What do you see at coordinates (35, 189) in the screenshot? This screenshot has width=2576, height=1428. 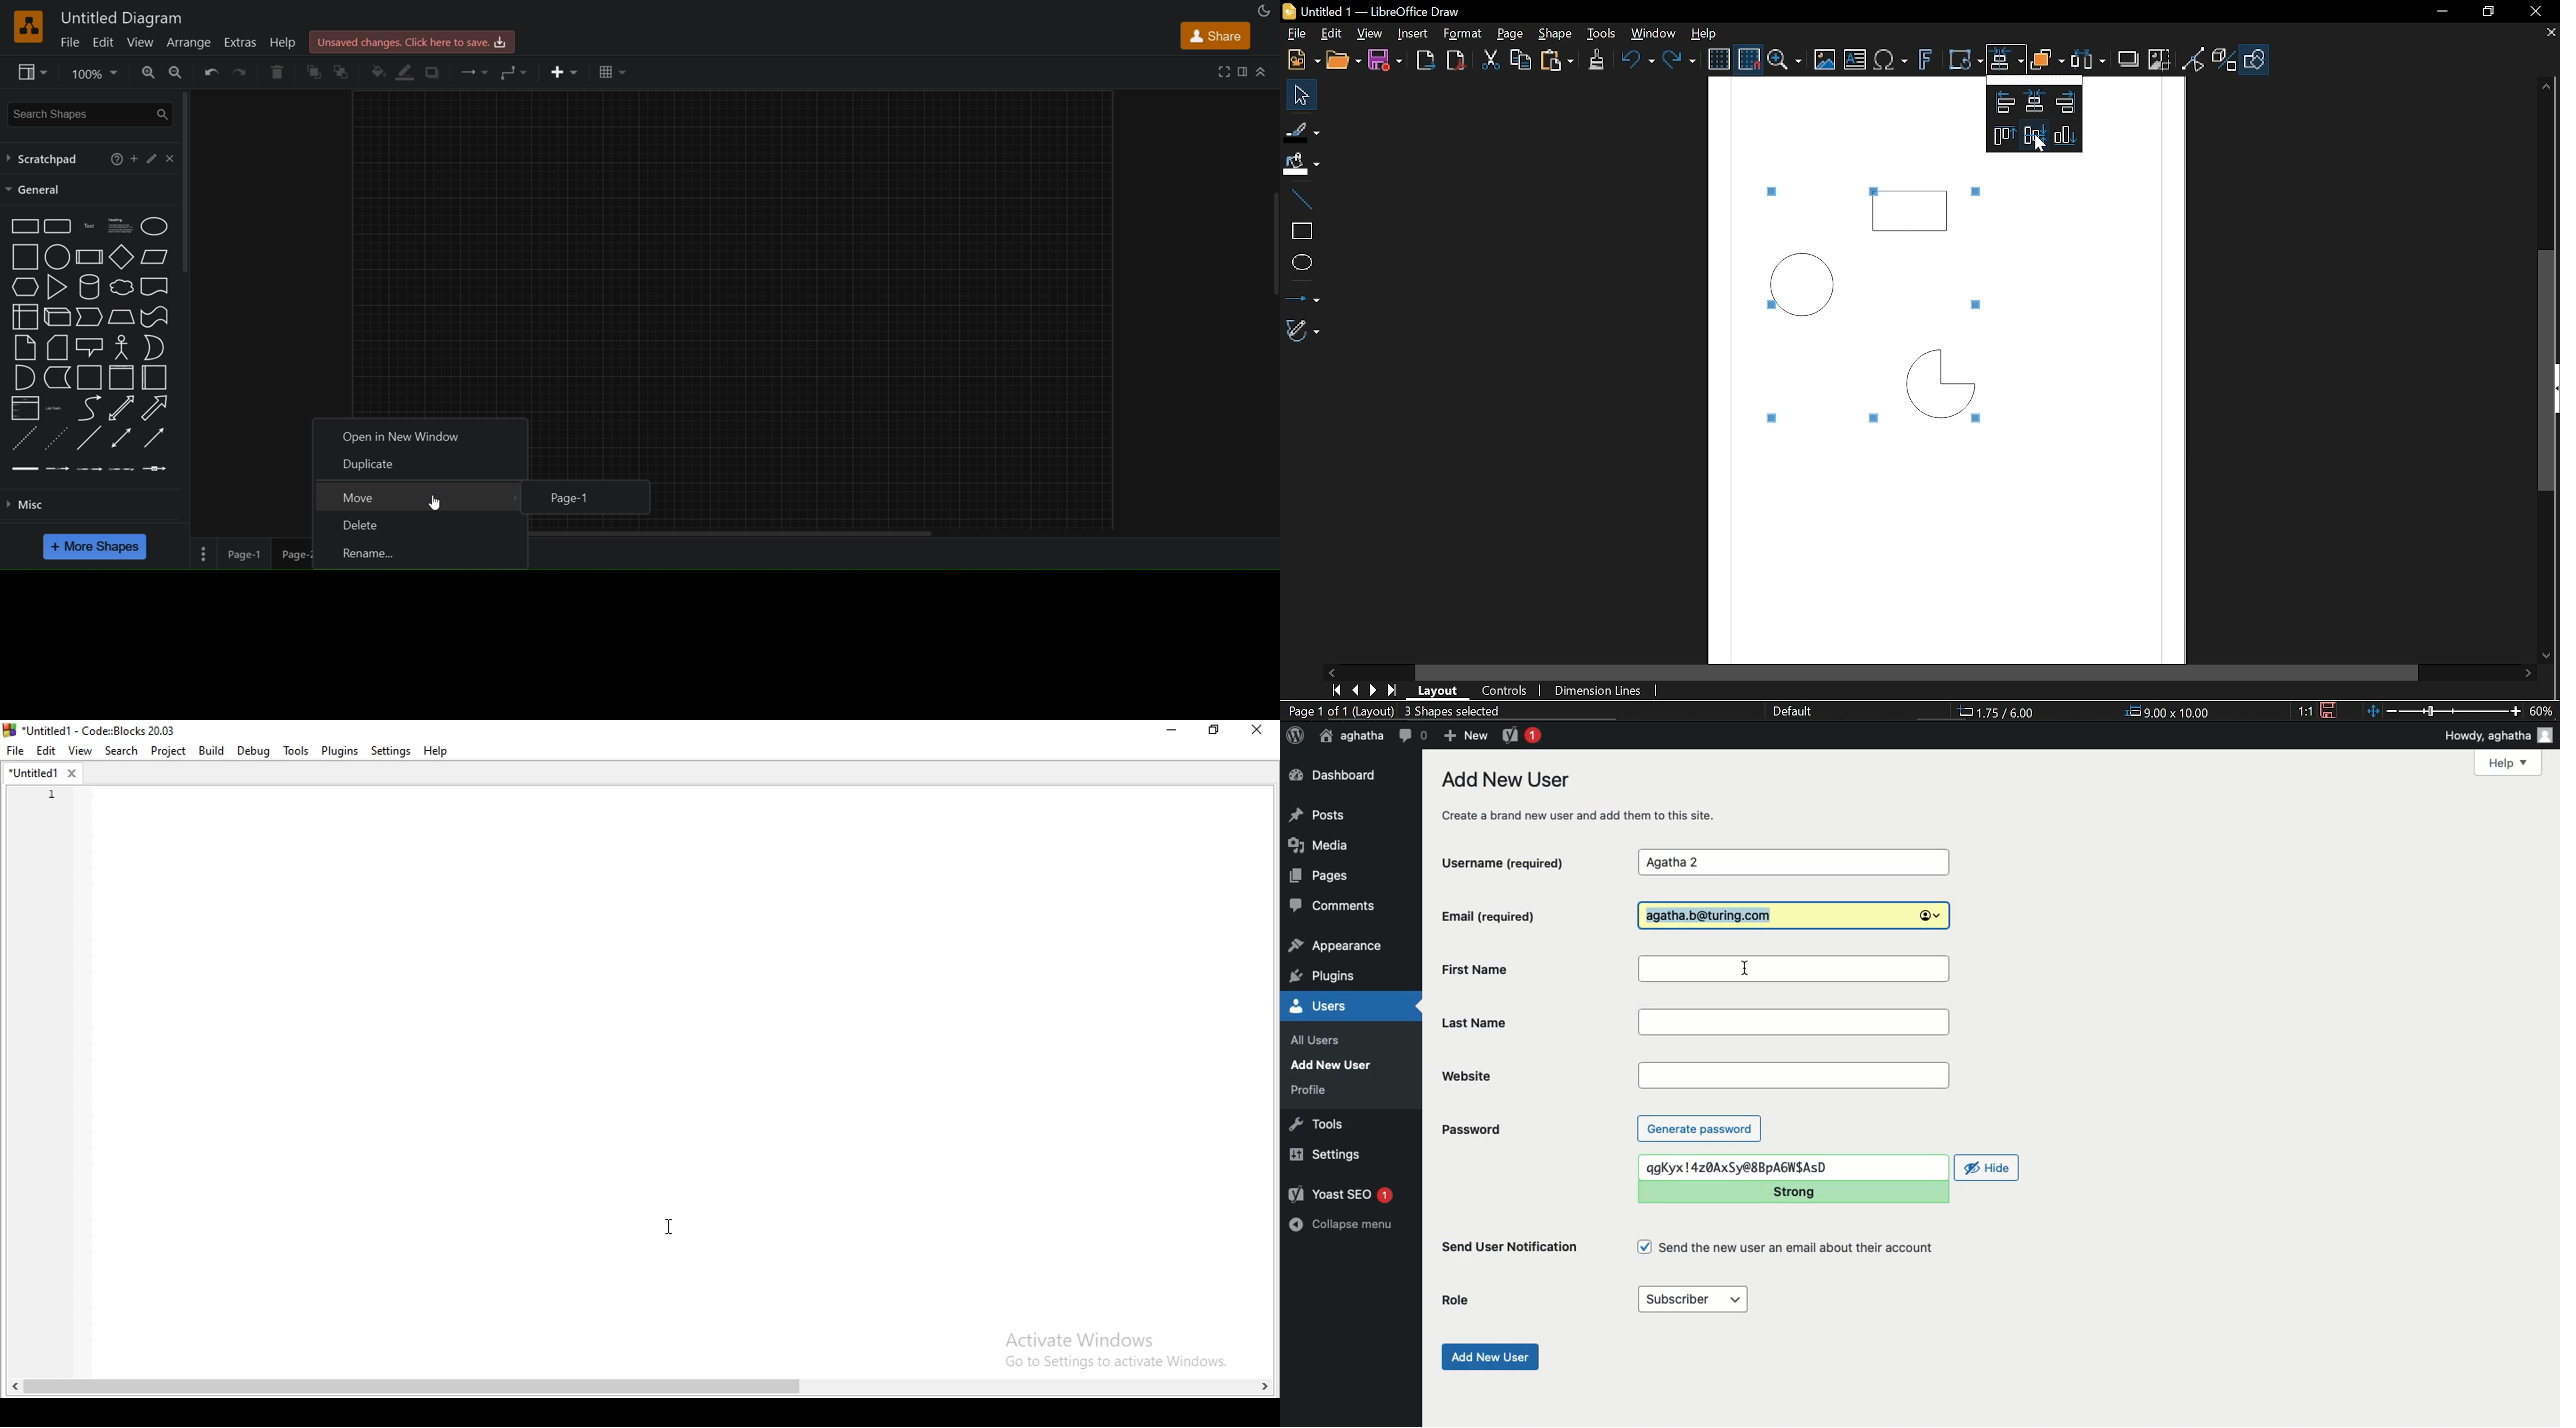 I see `general` at bounding box center [35, 189].